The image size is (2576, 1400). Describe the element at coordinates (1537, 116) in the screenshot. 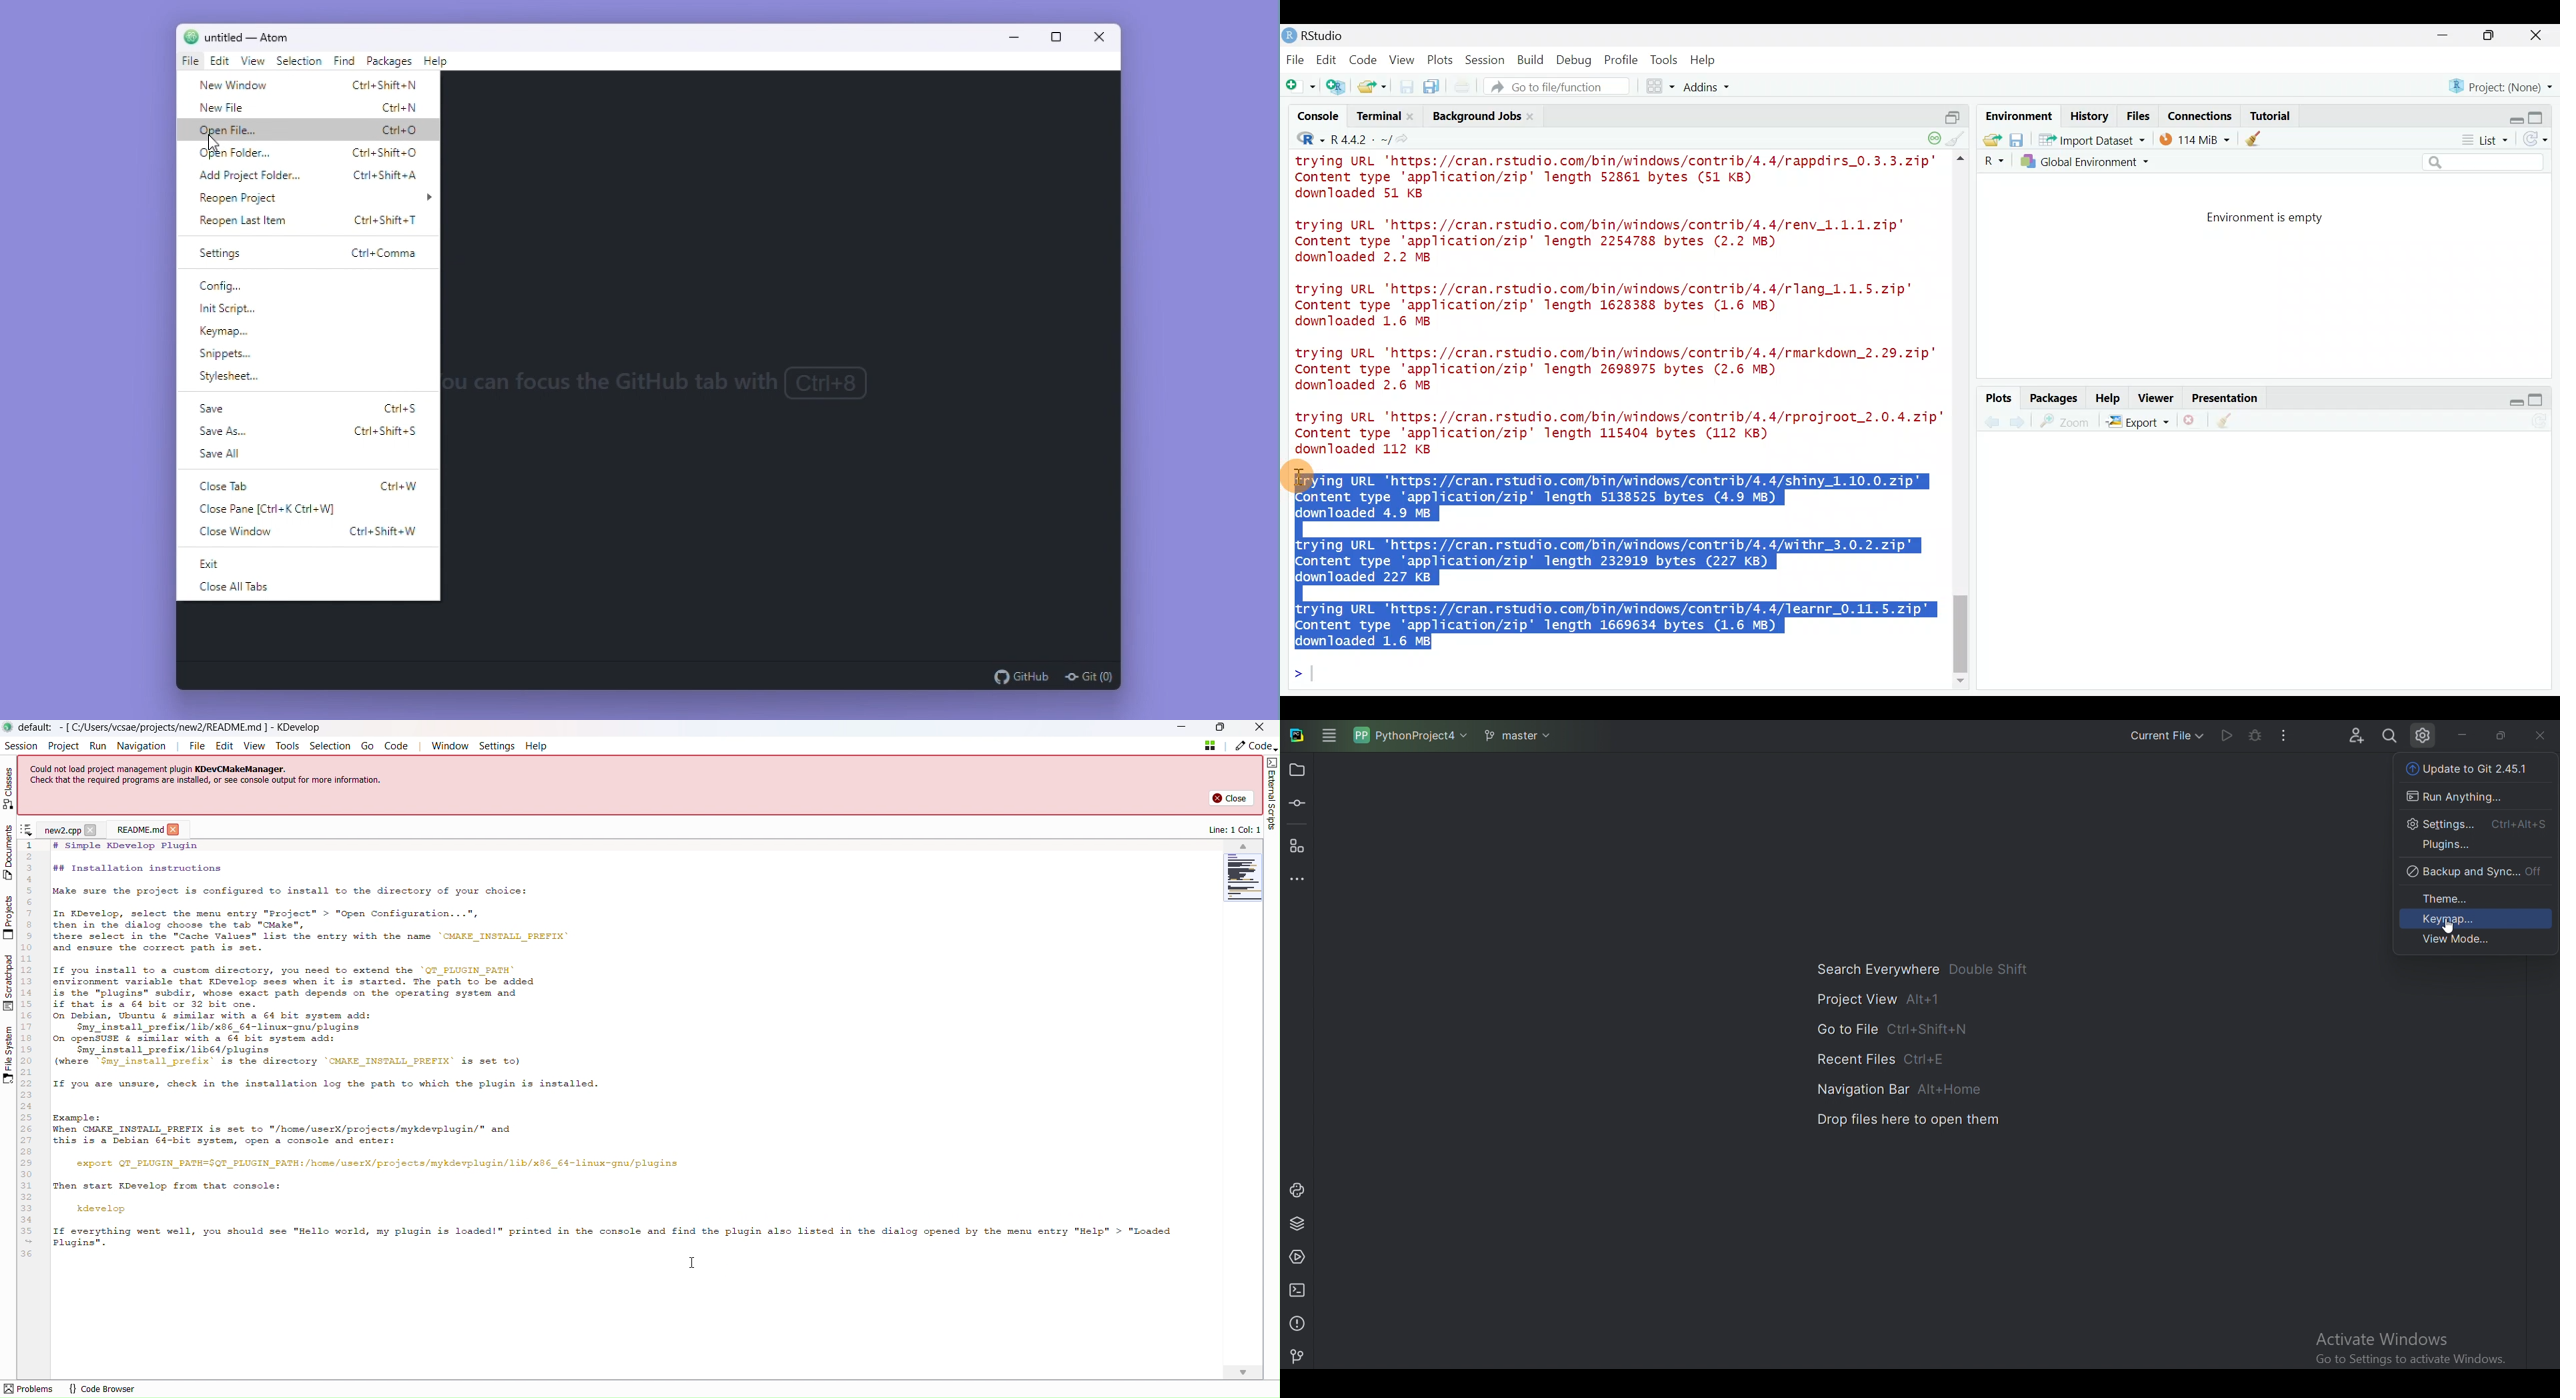

I see `Close background jobs` at that location.